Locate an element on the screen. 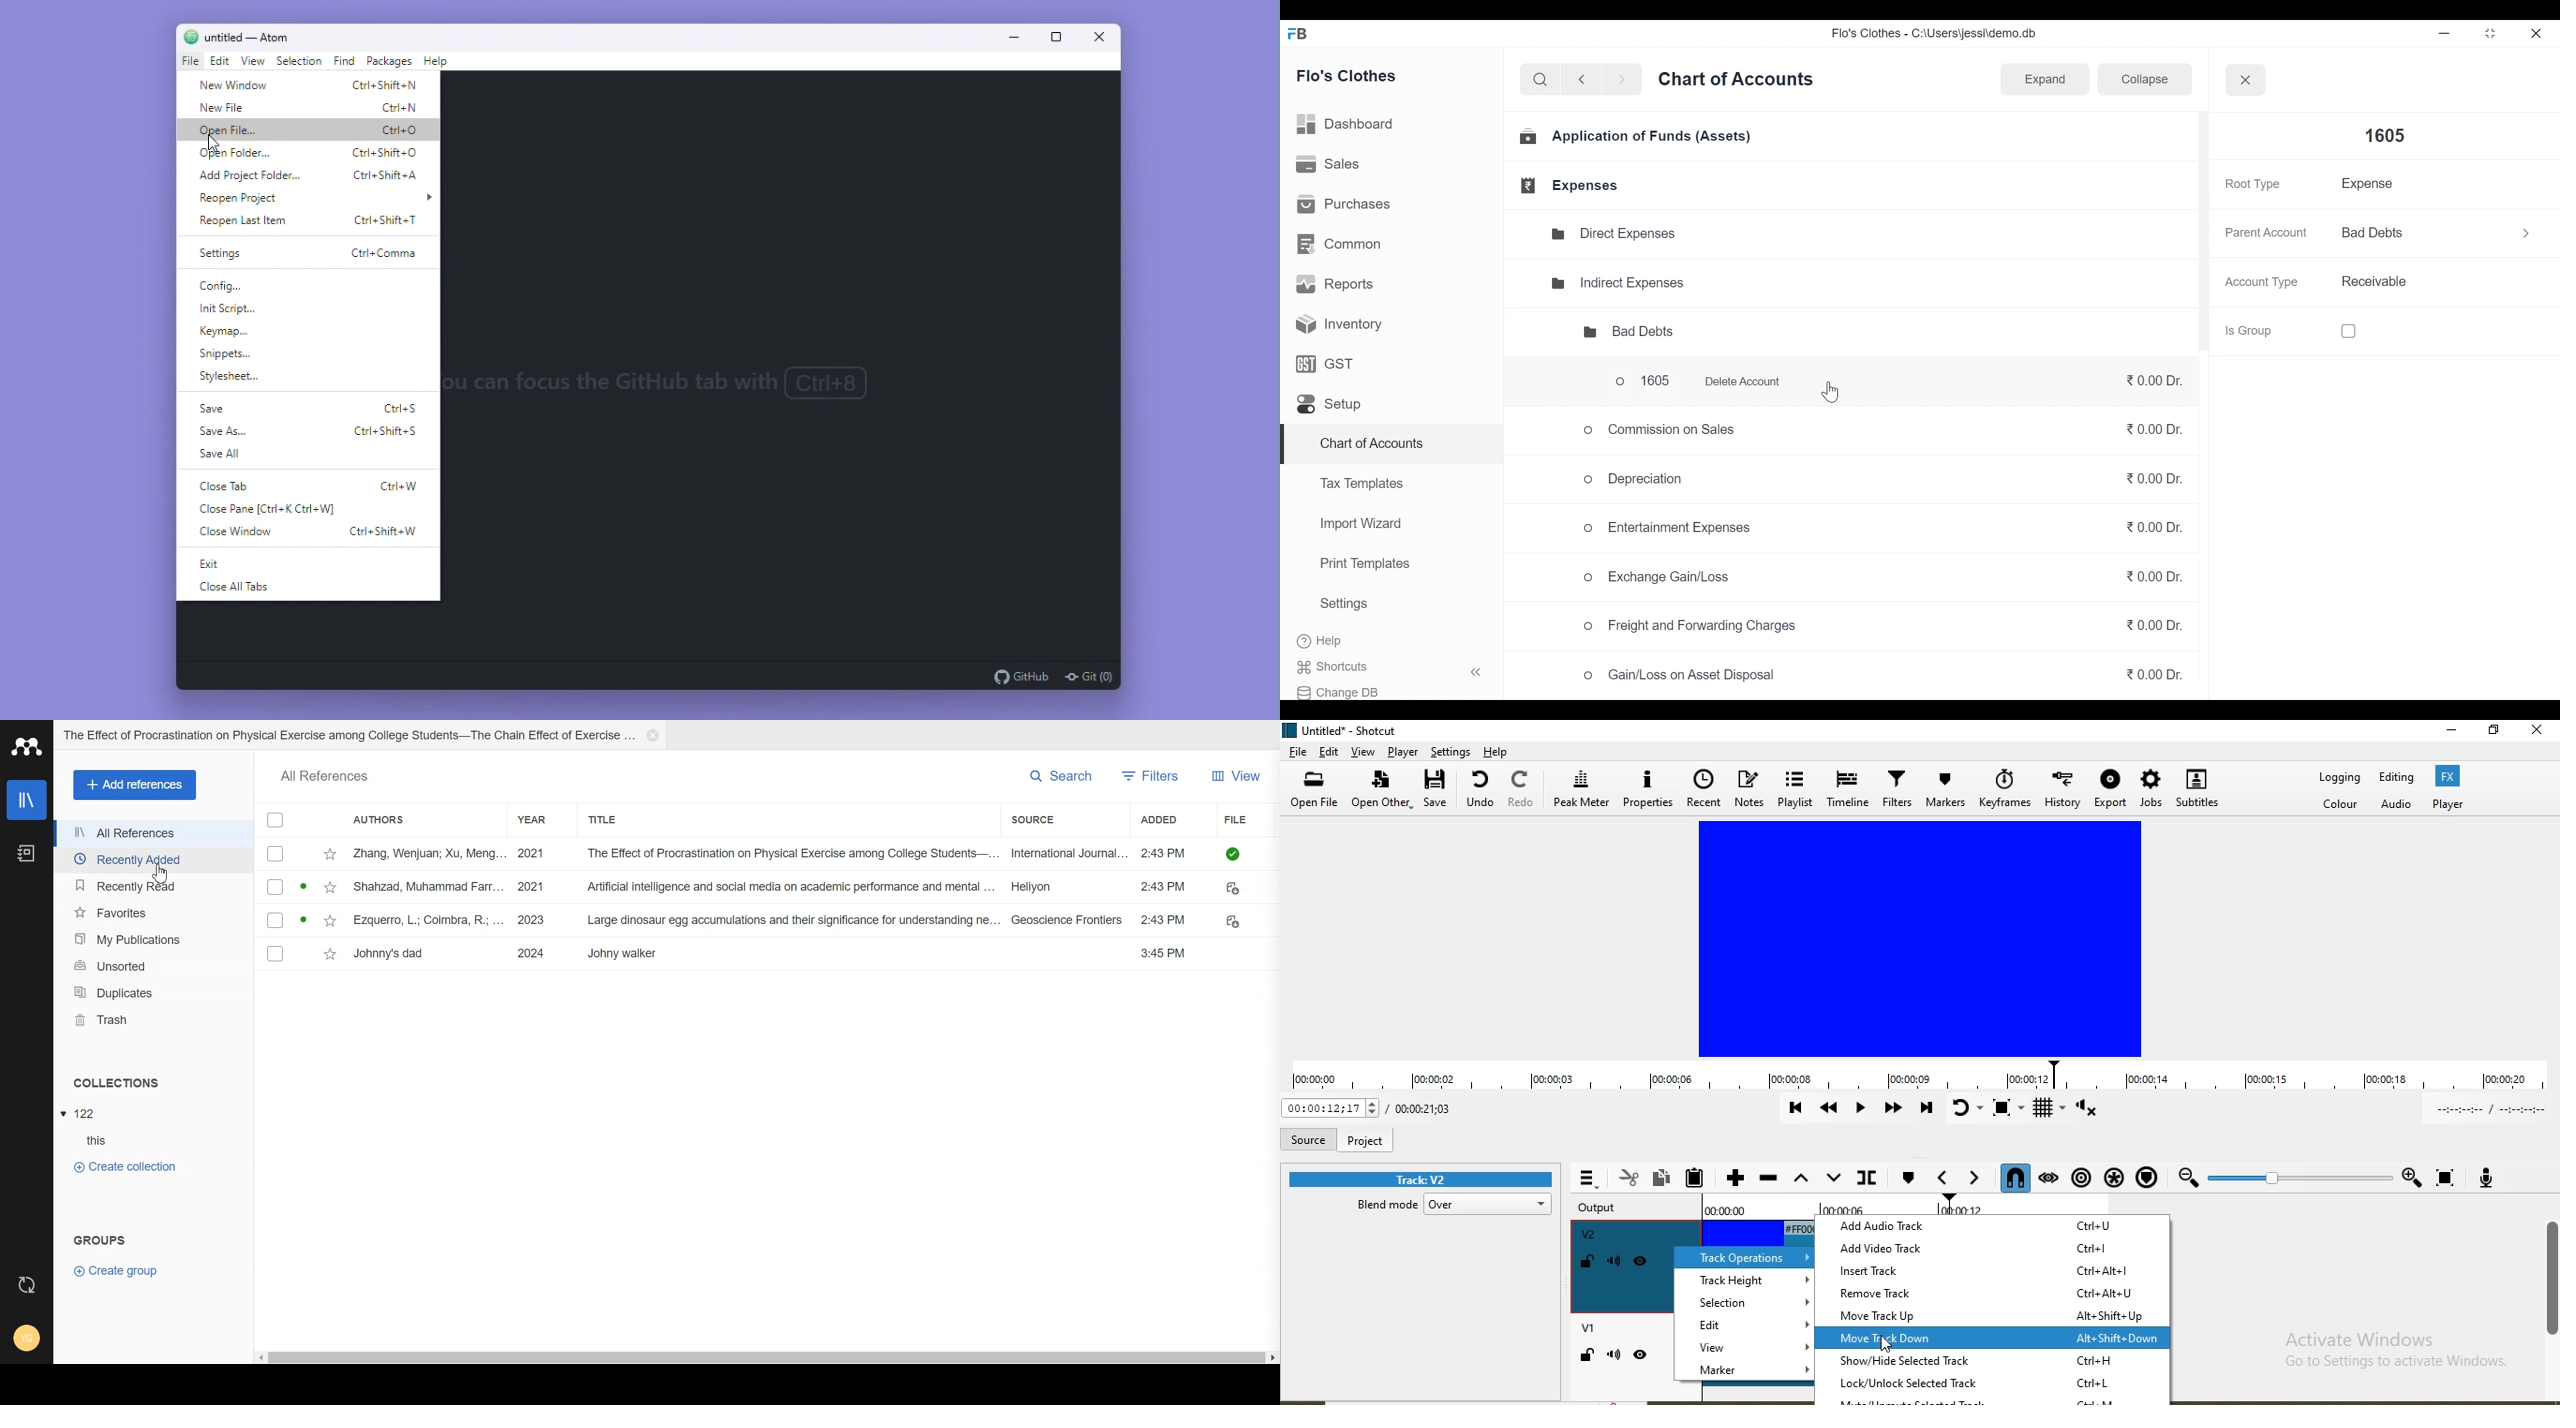 The image size is (2576, 1428). Recent is located at coordinates (1704, 789).